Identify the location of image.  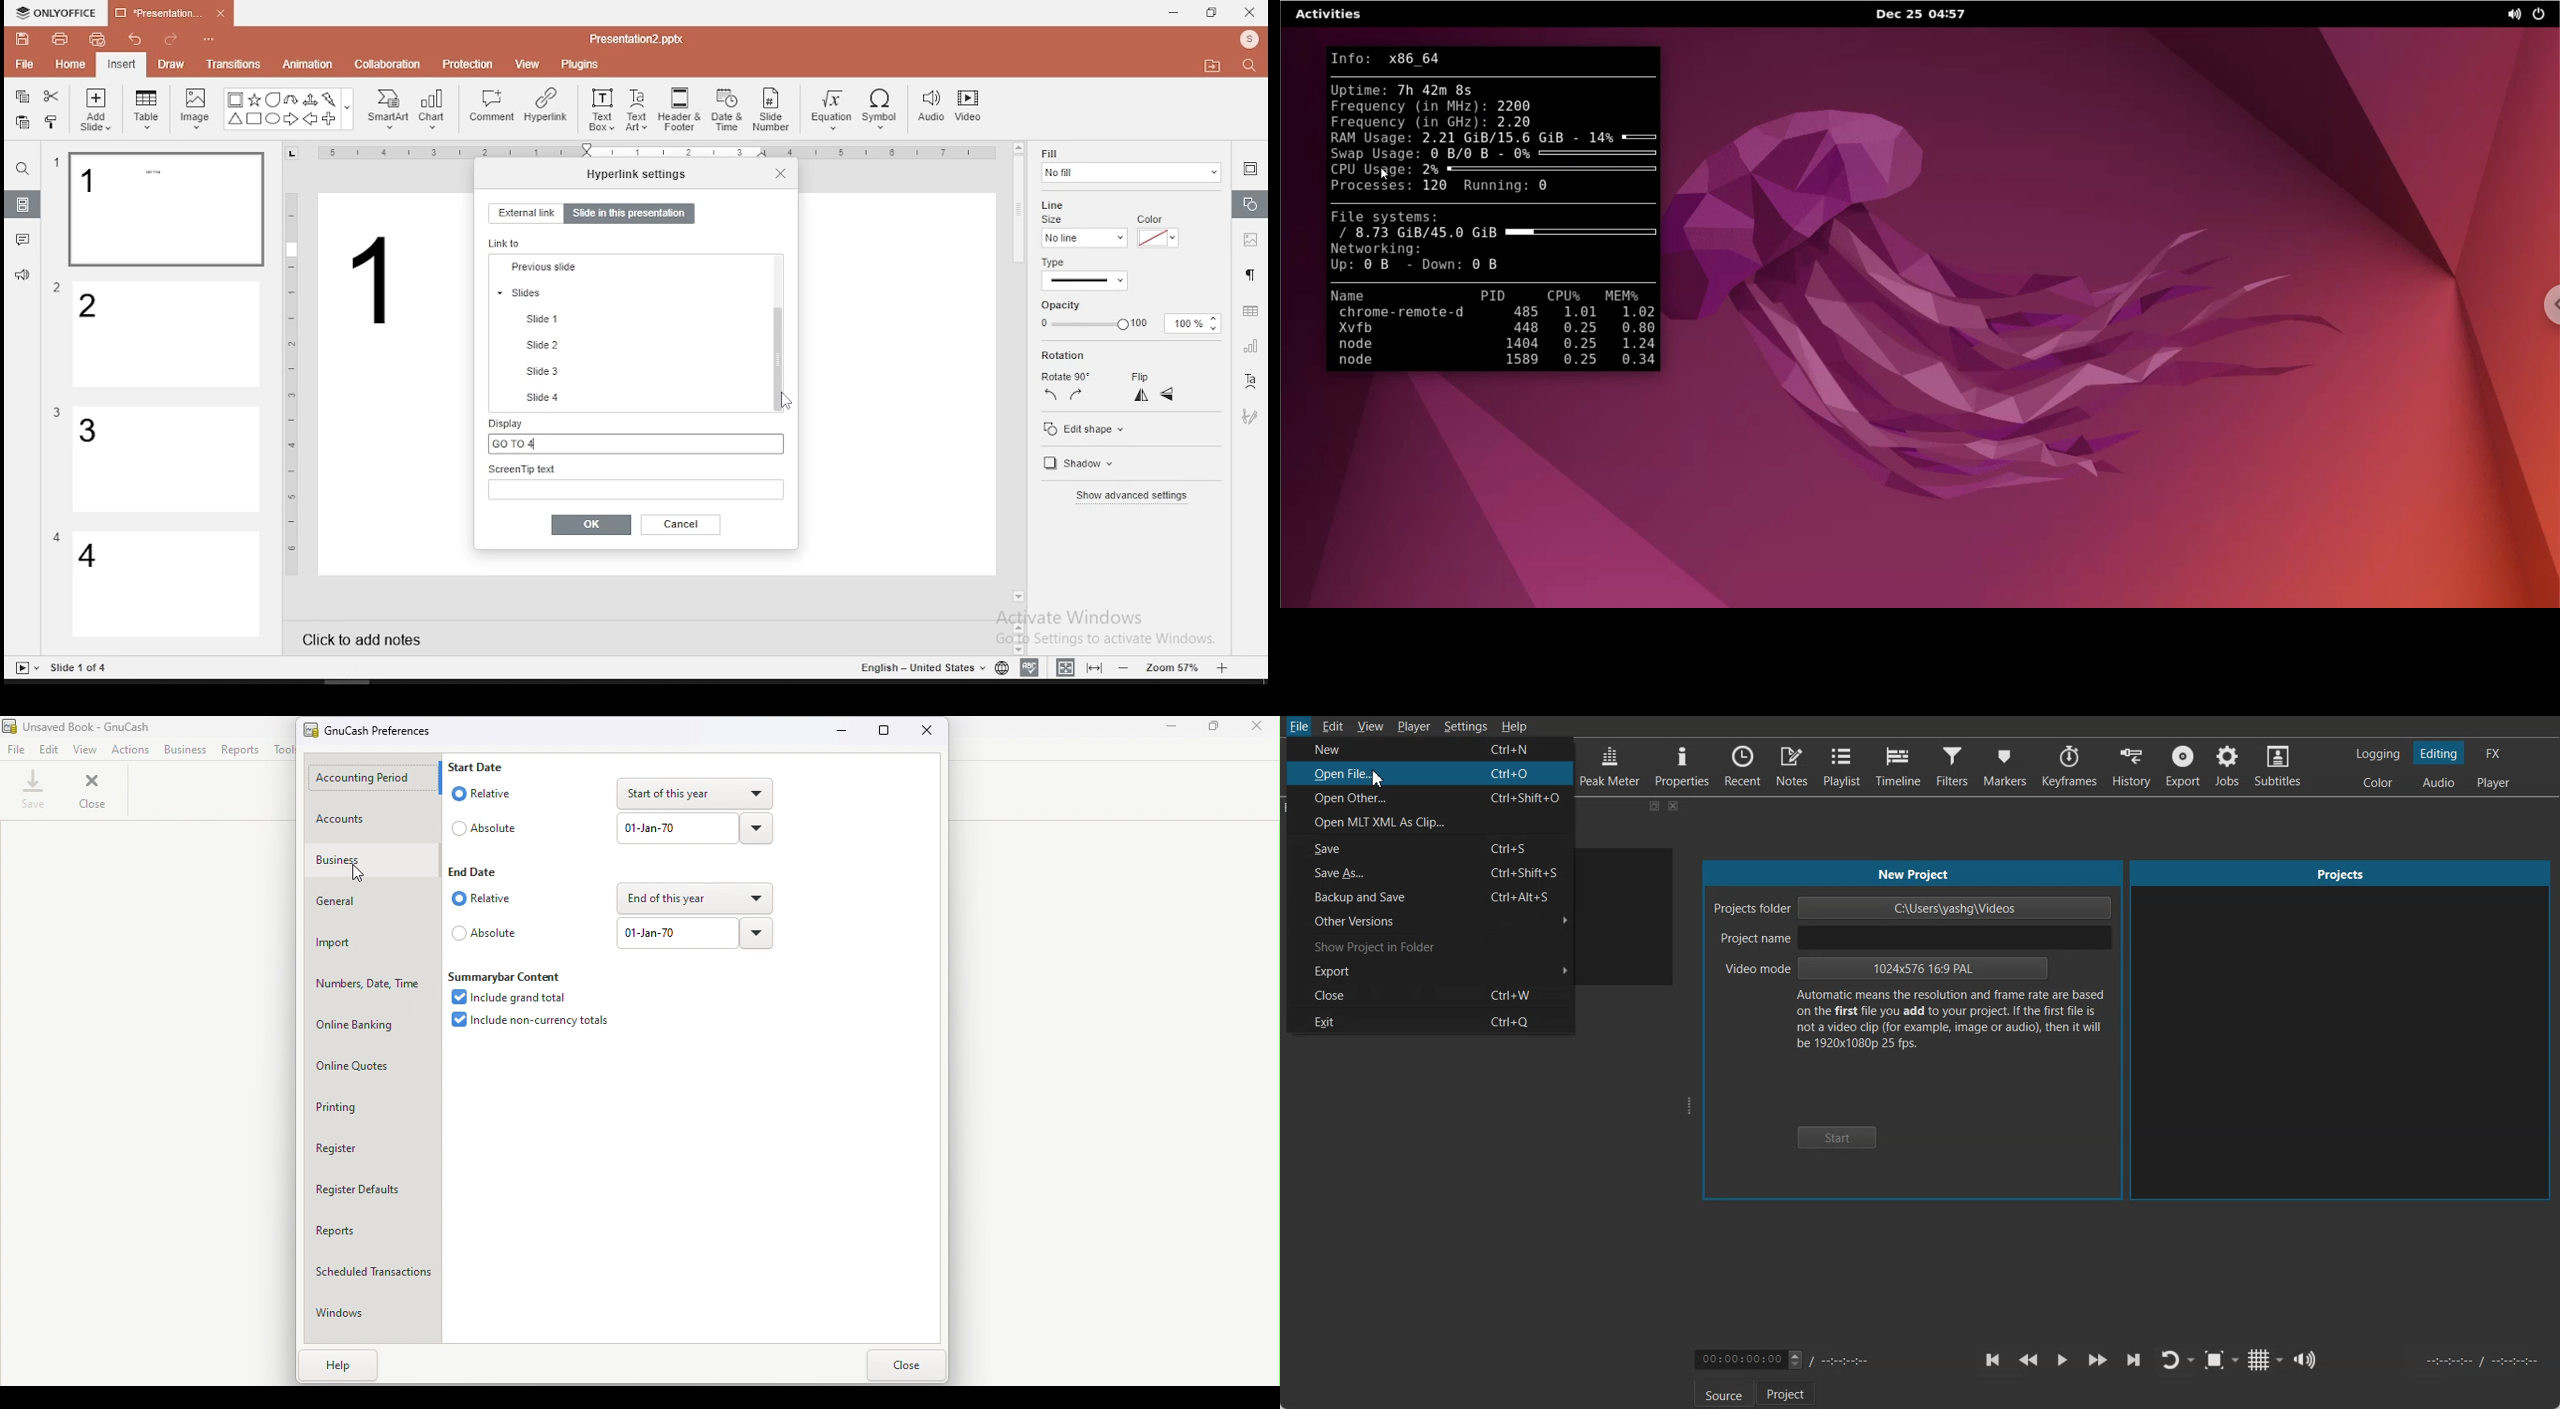
(197, 108).